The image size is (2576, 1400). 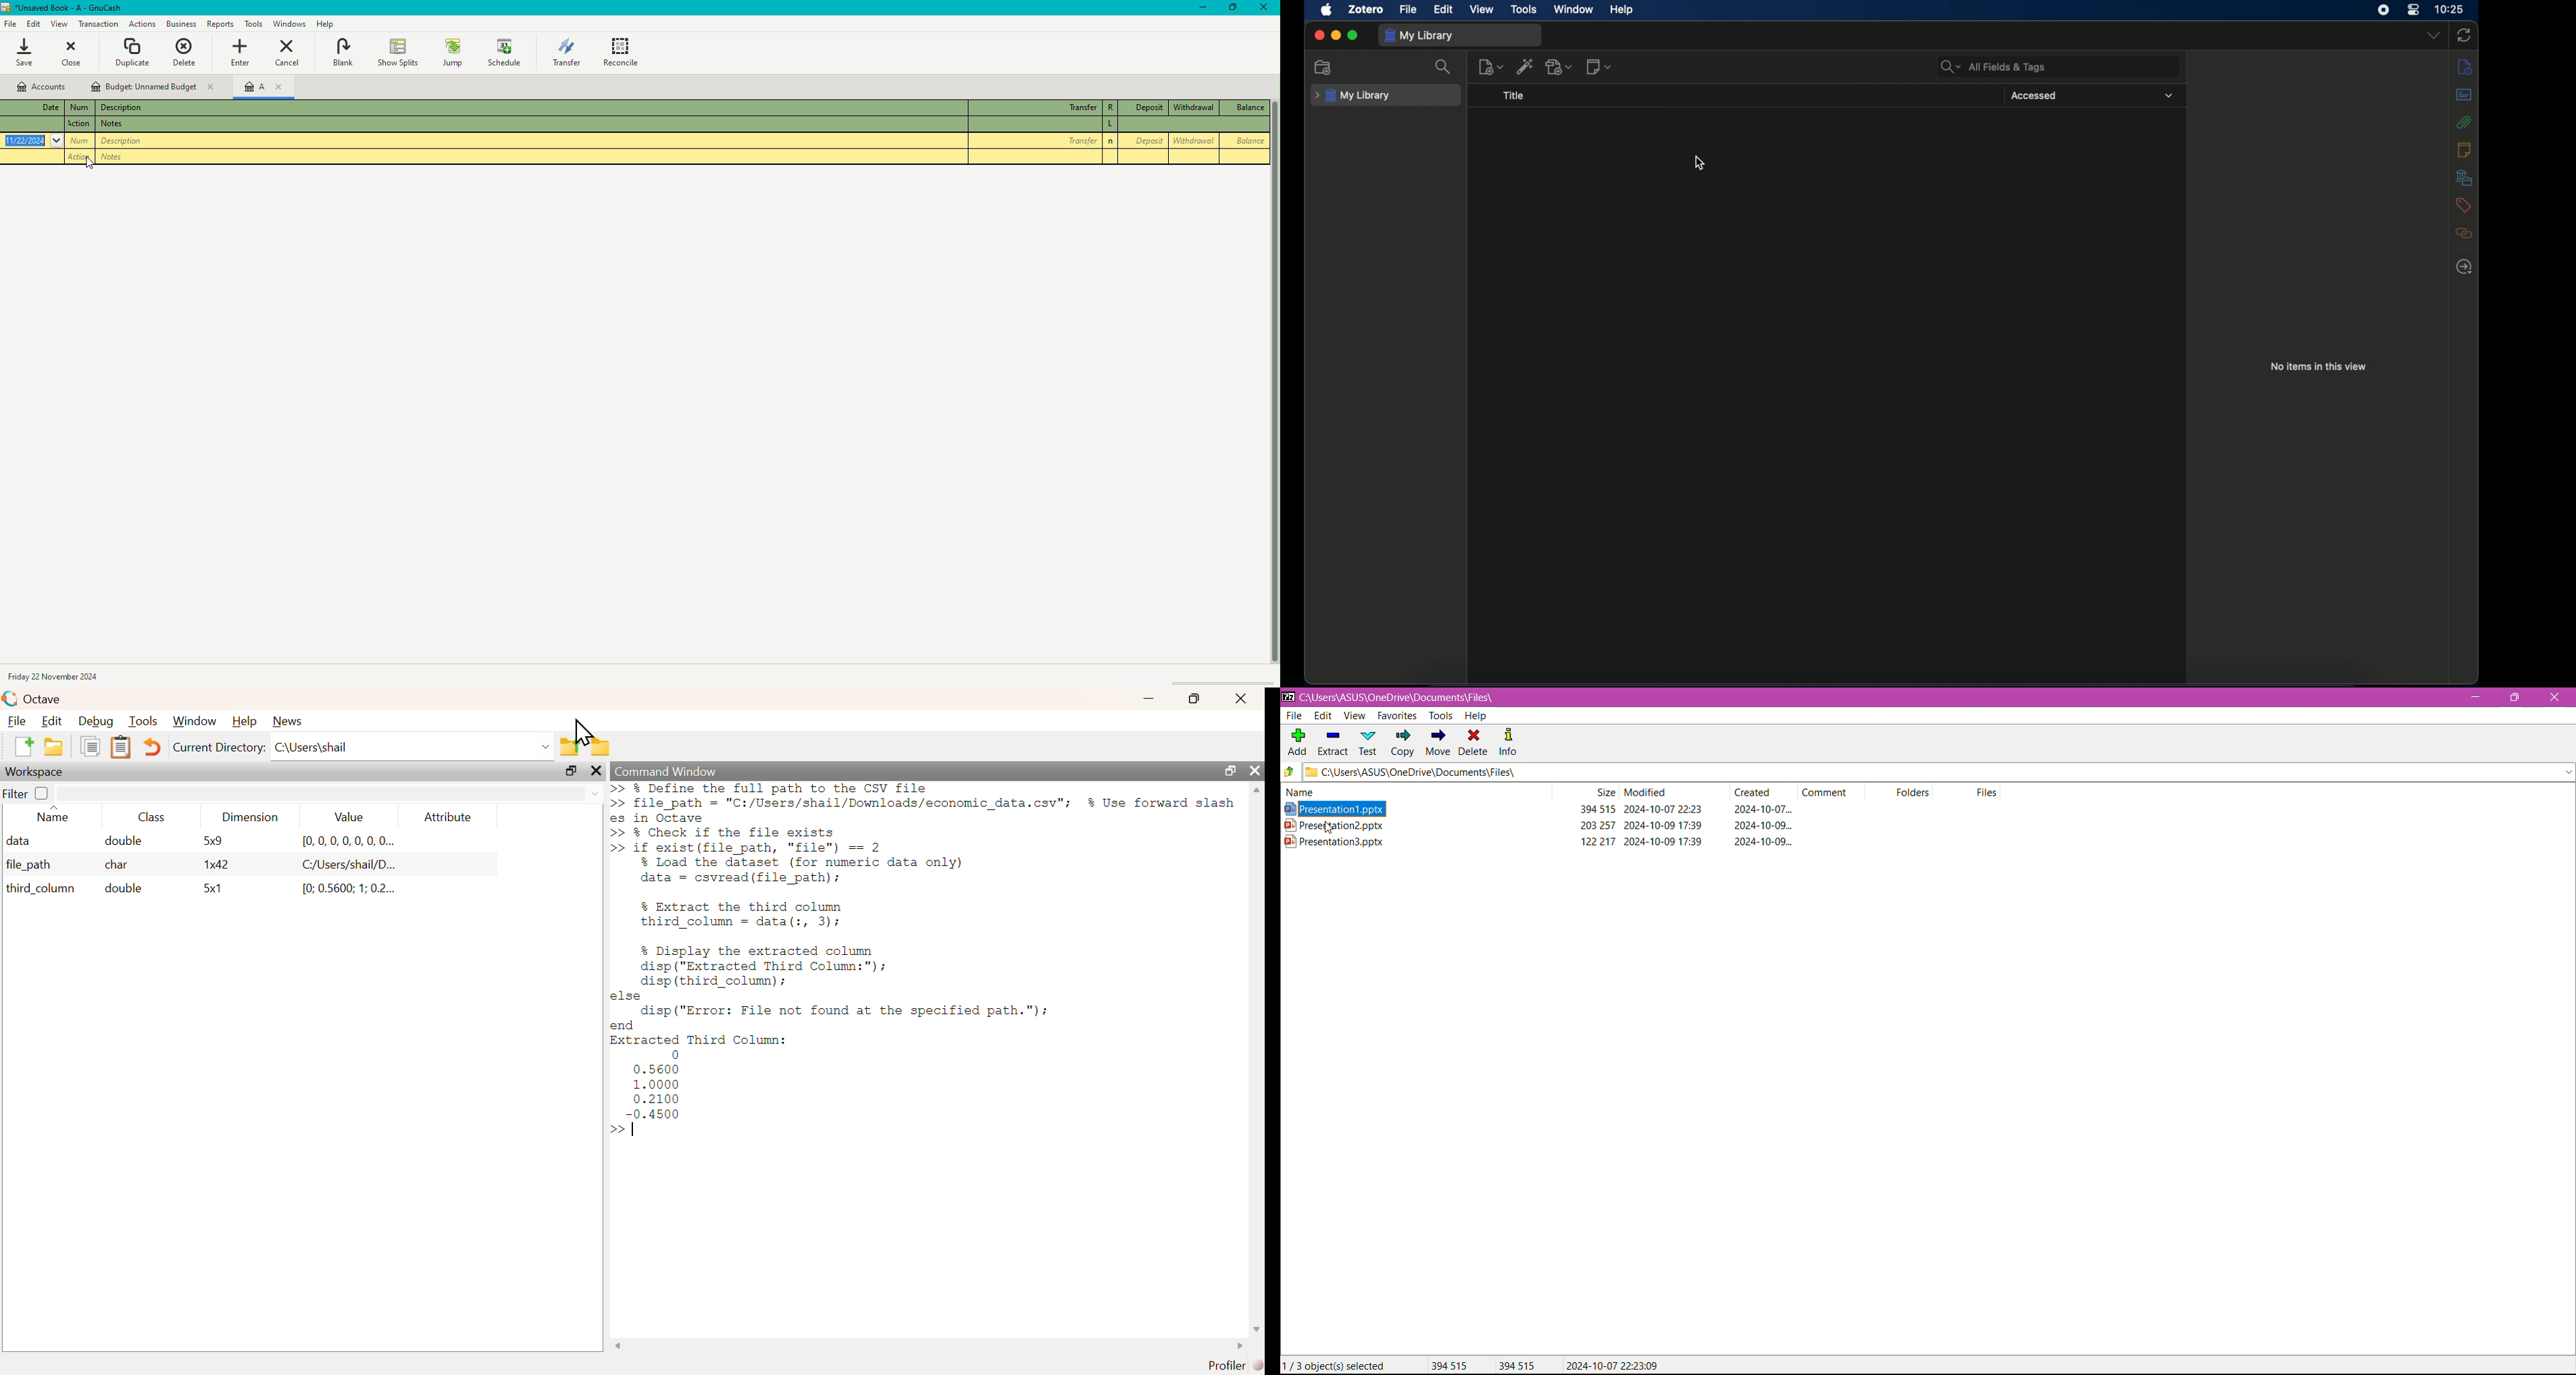 What do you see at coordinates (132, 53) in the screenshot?
I see `Duplicate` at bounding box center [132, 53].